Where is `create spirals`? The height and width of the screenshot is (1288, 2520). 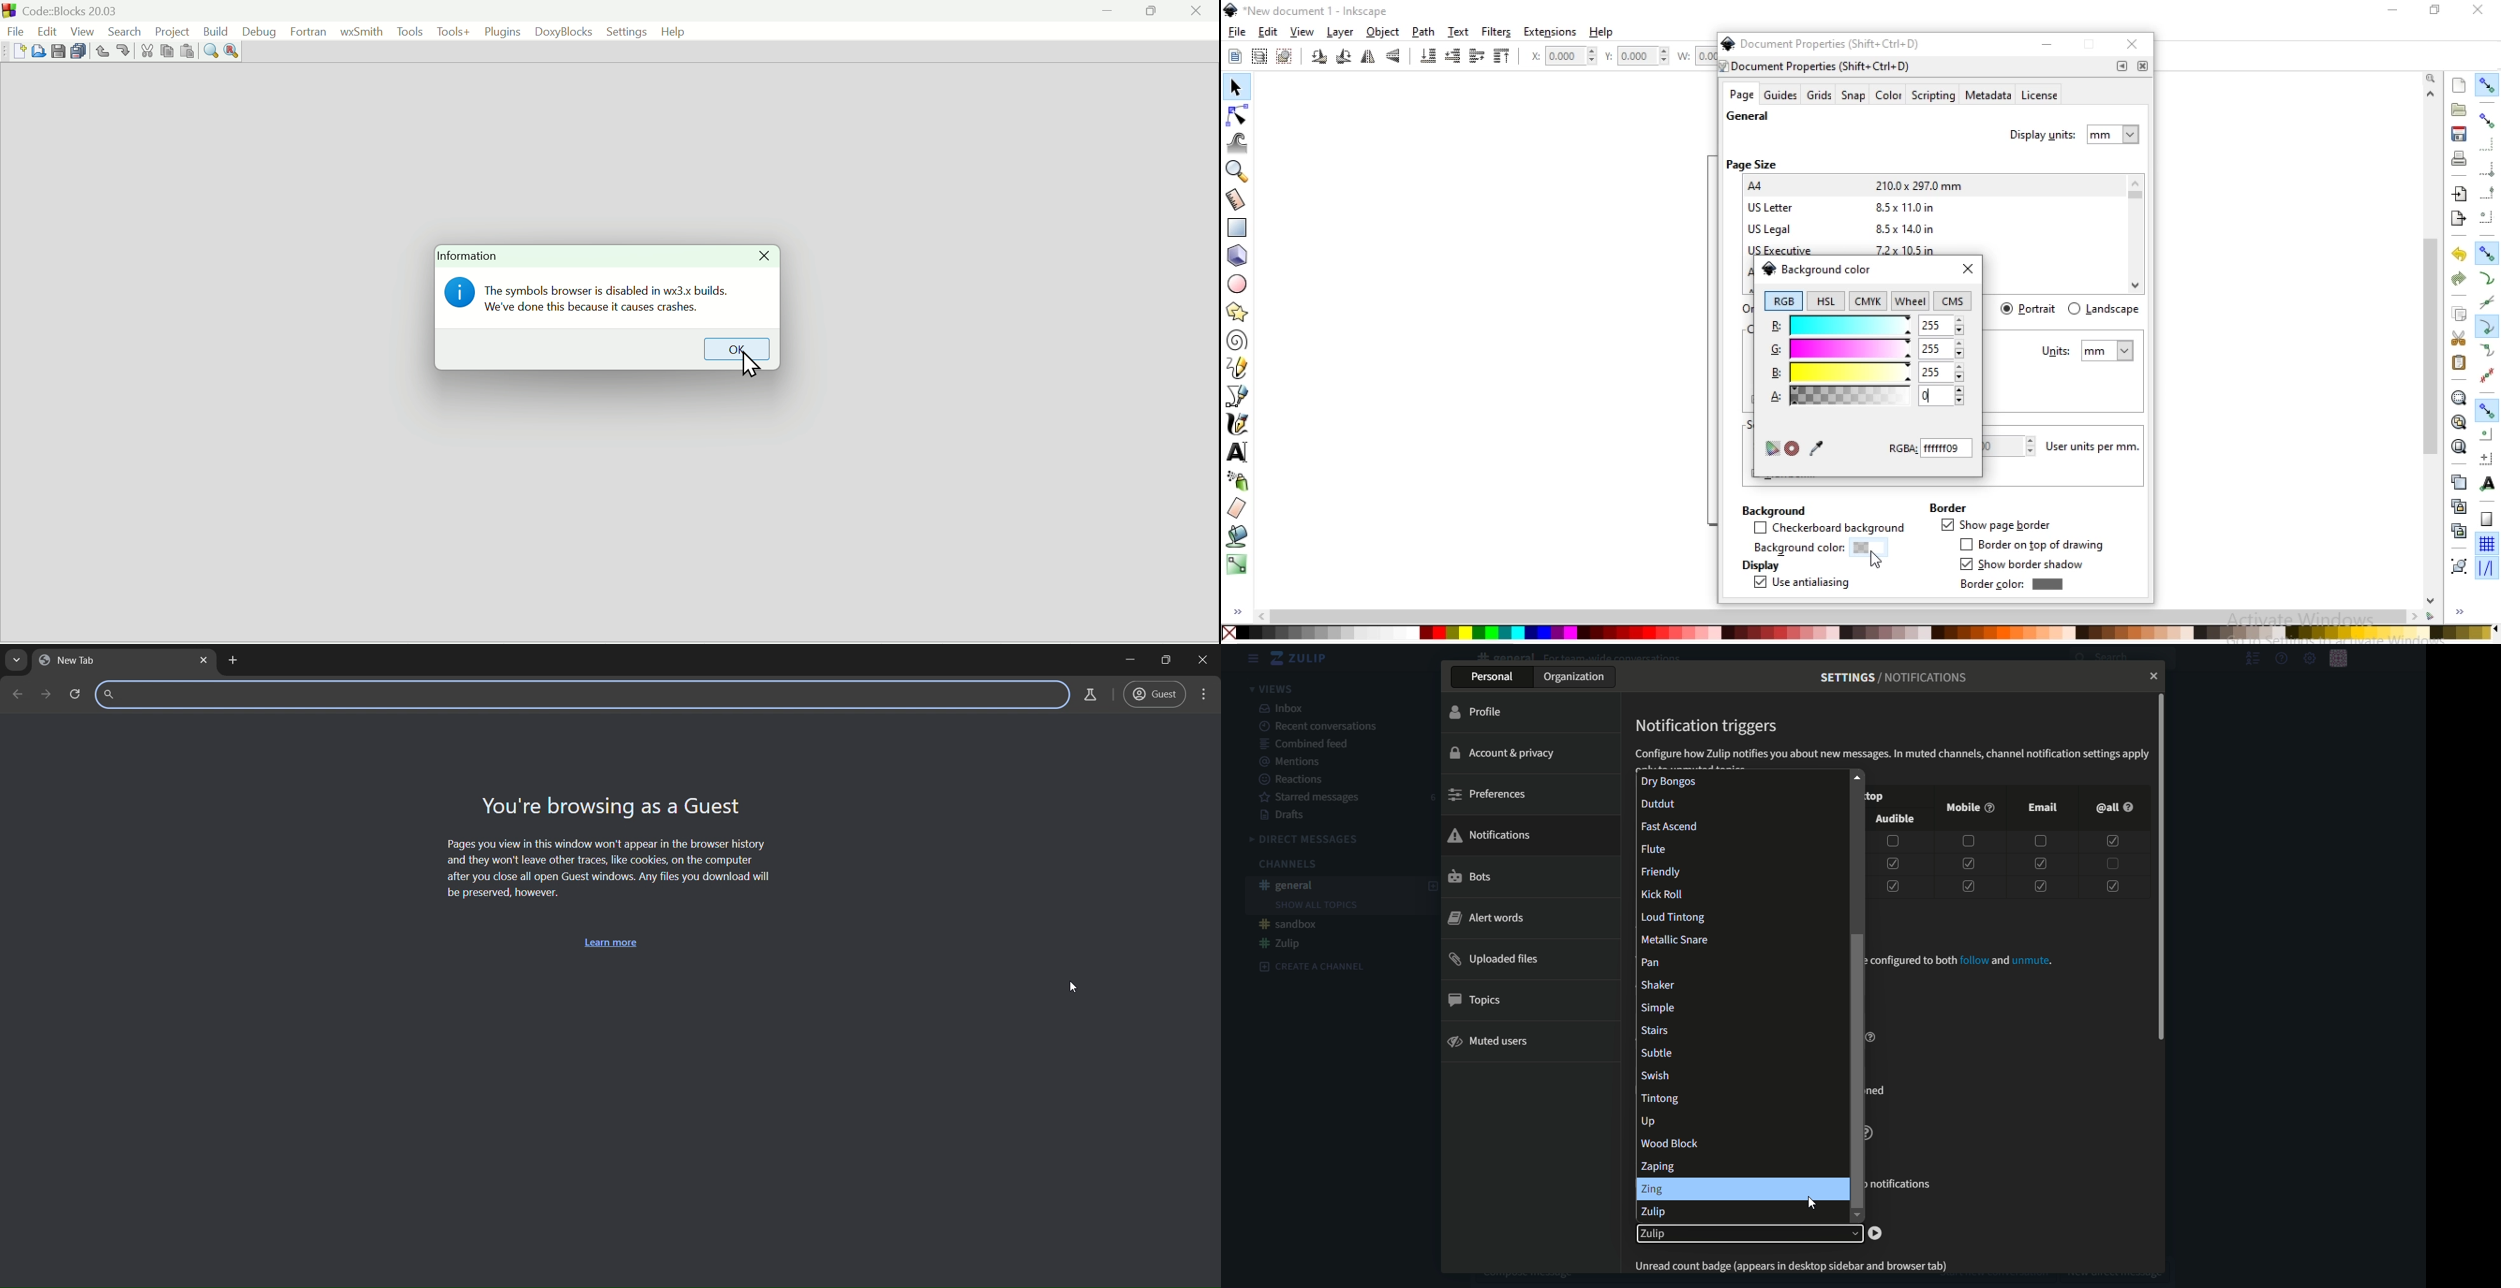
create spirals is located at coordinates (1237, 341).